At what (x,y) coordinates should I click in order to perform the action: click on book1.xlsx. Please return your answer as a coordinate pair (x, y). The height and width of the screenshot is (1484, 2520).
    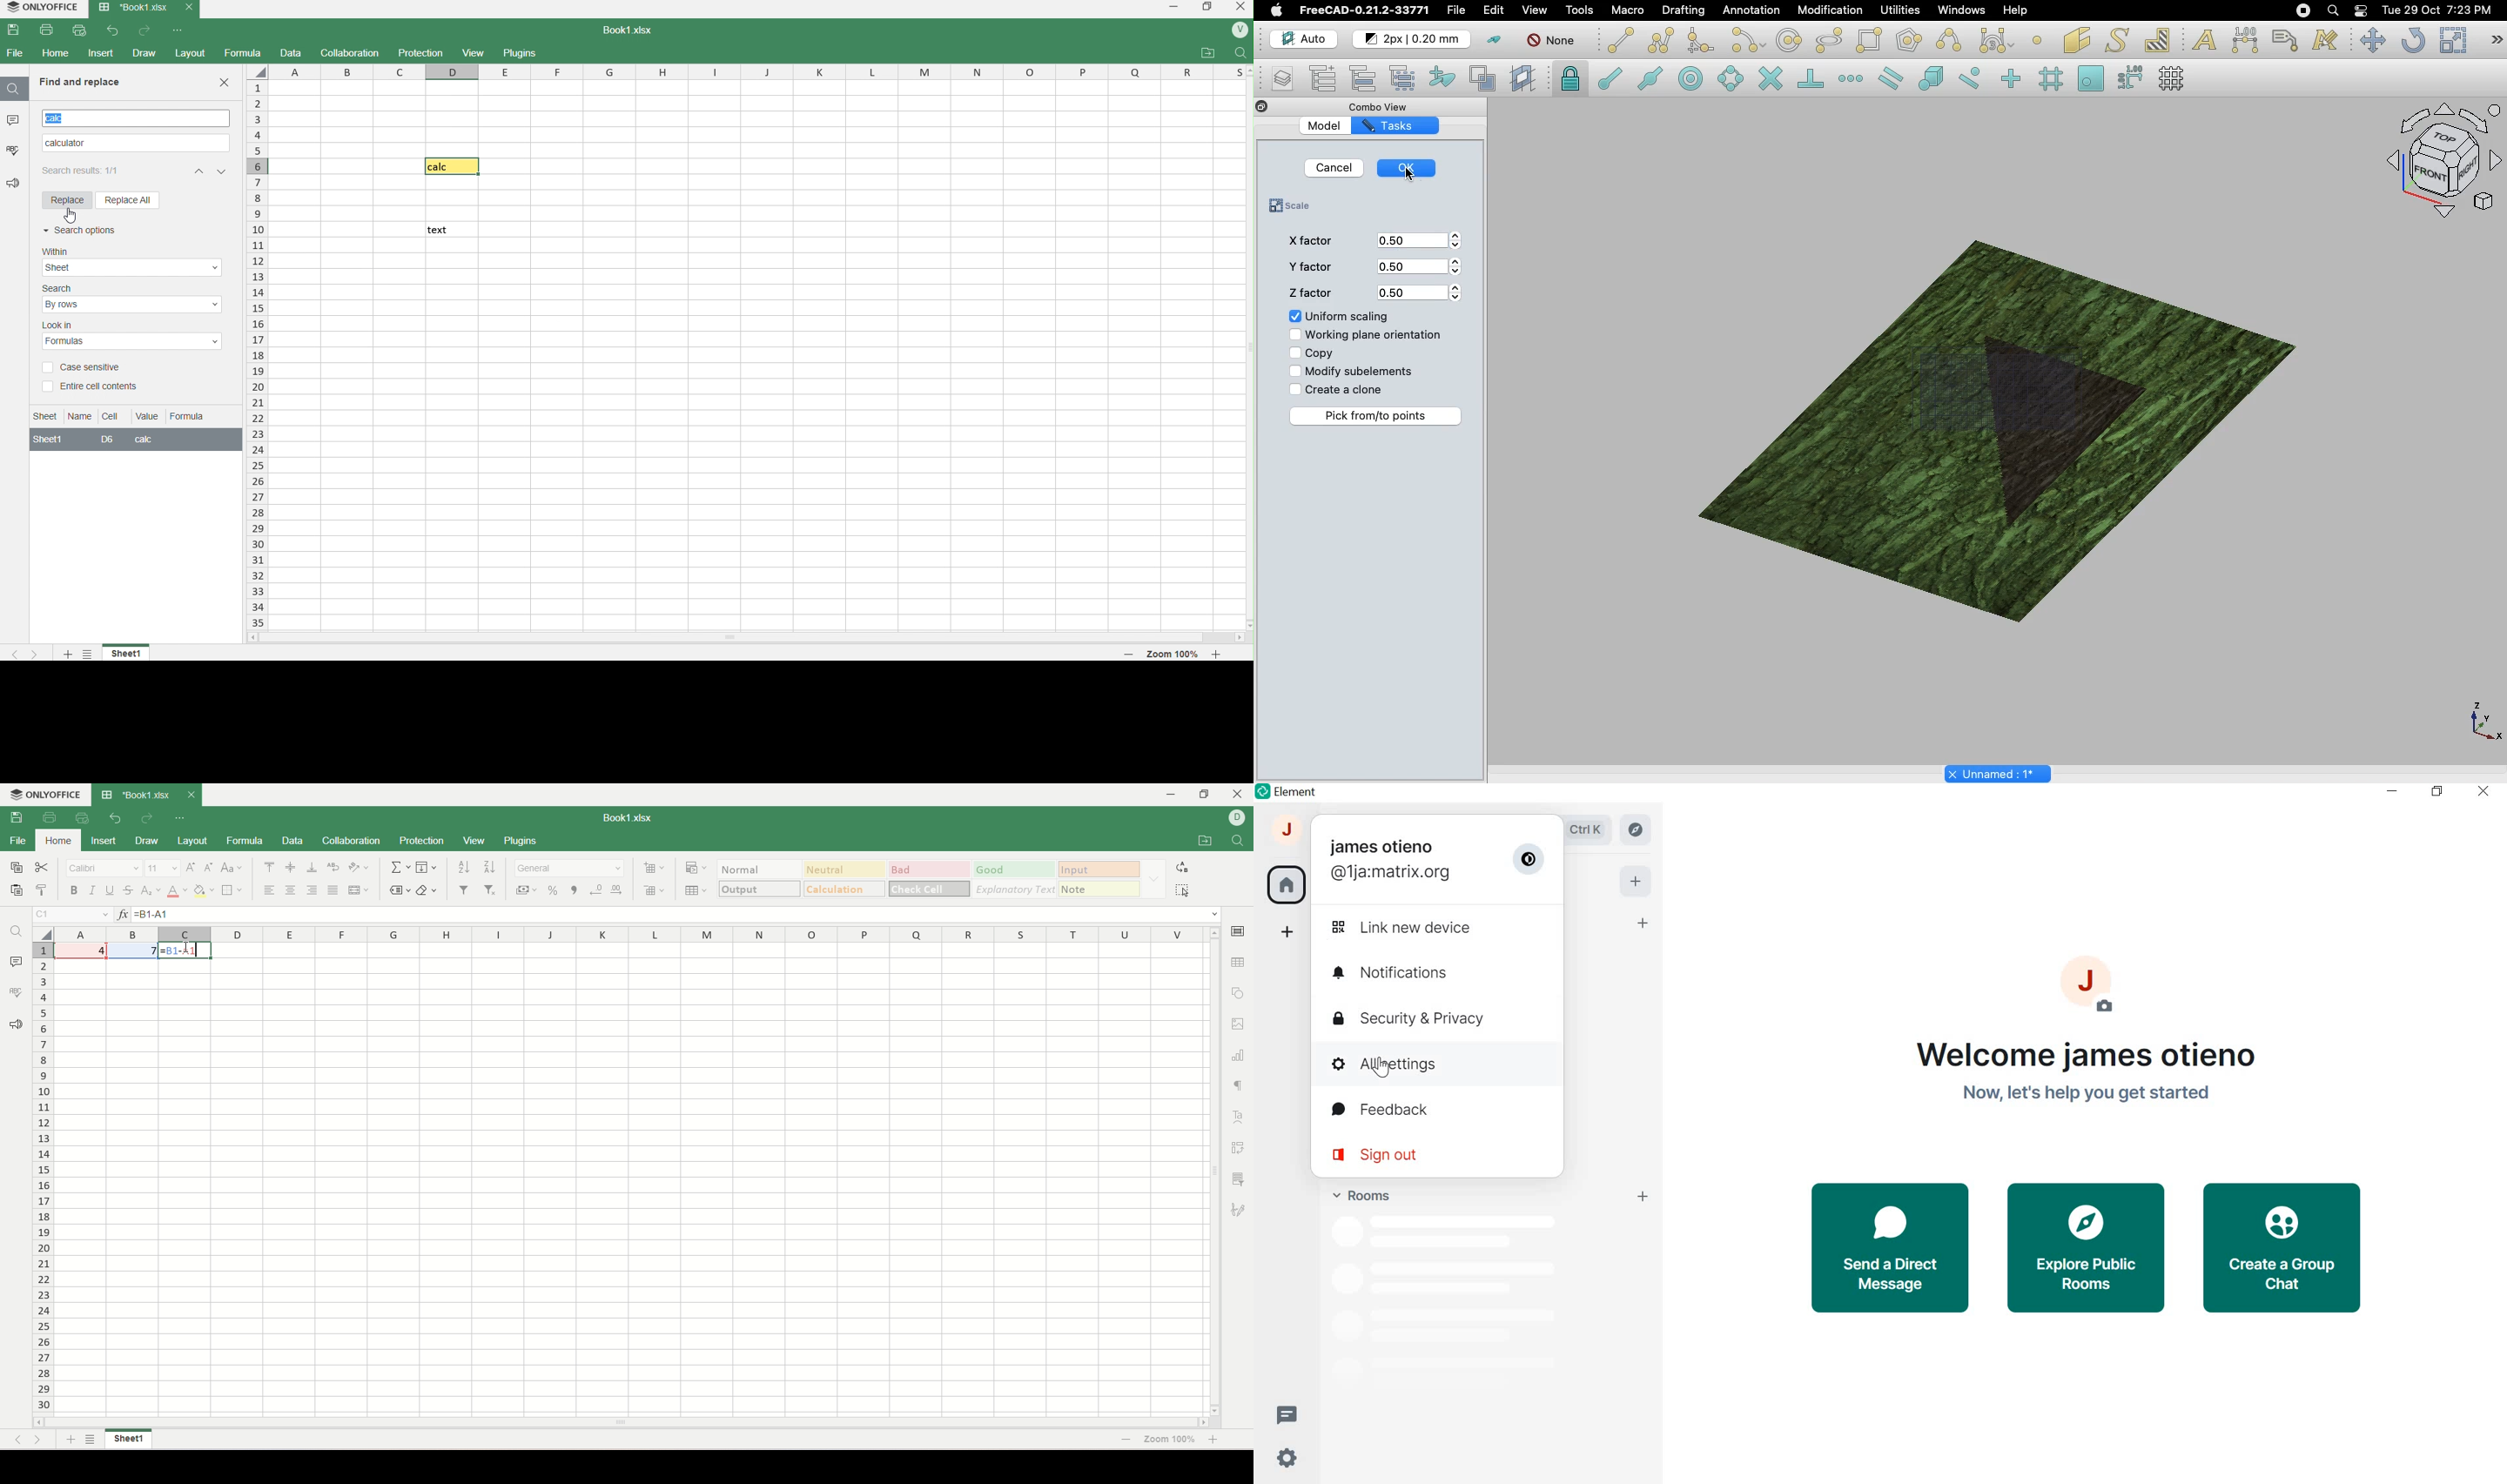
    Looking at the image, I should click on (131, 9).